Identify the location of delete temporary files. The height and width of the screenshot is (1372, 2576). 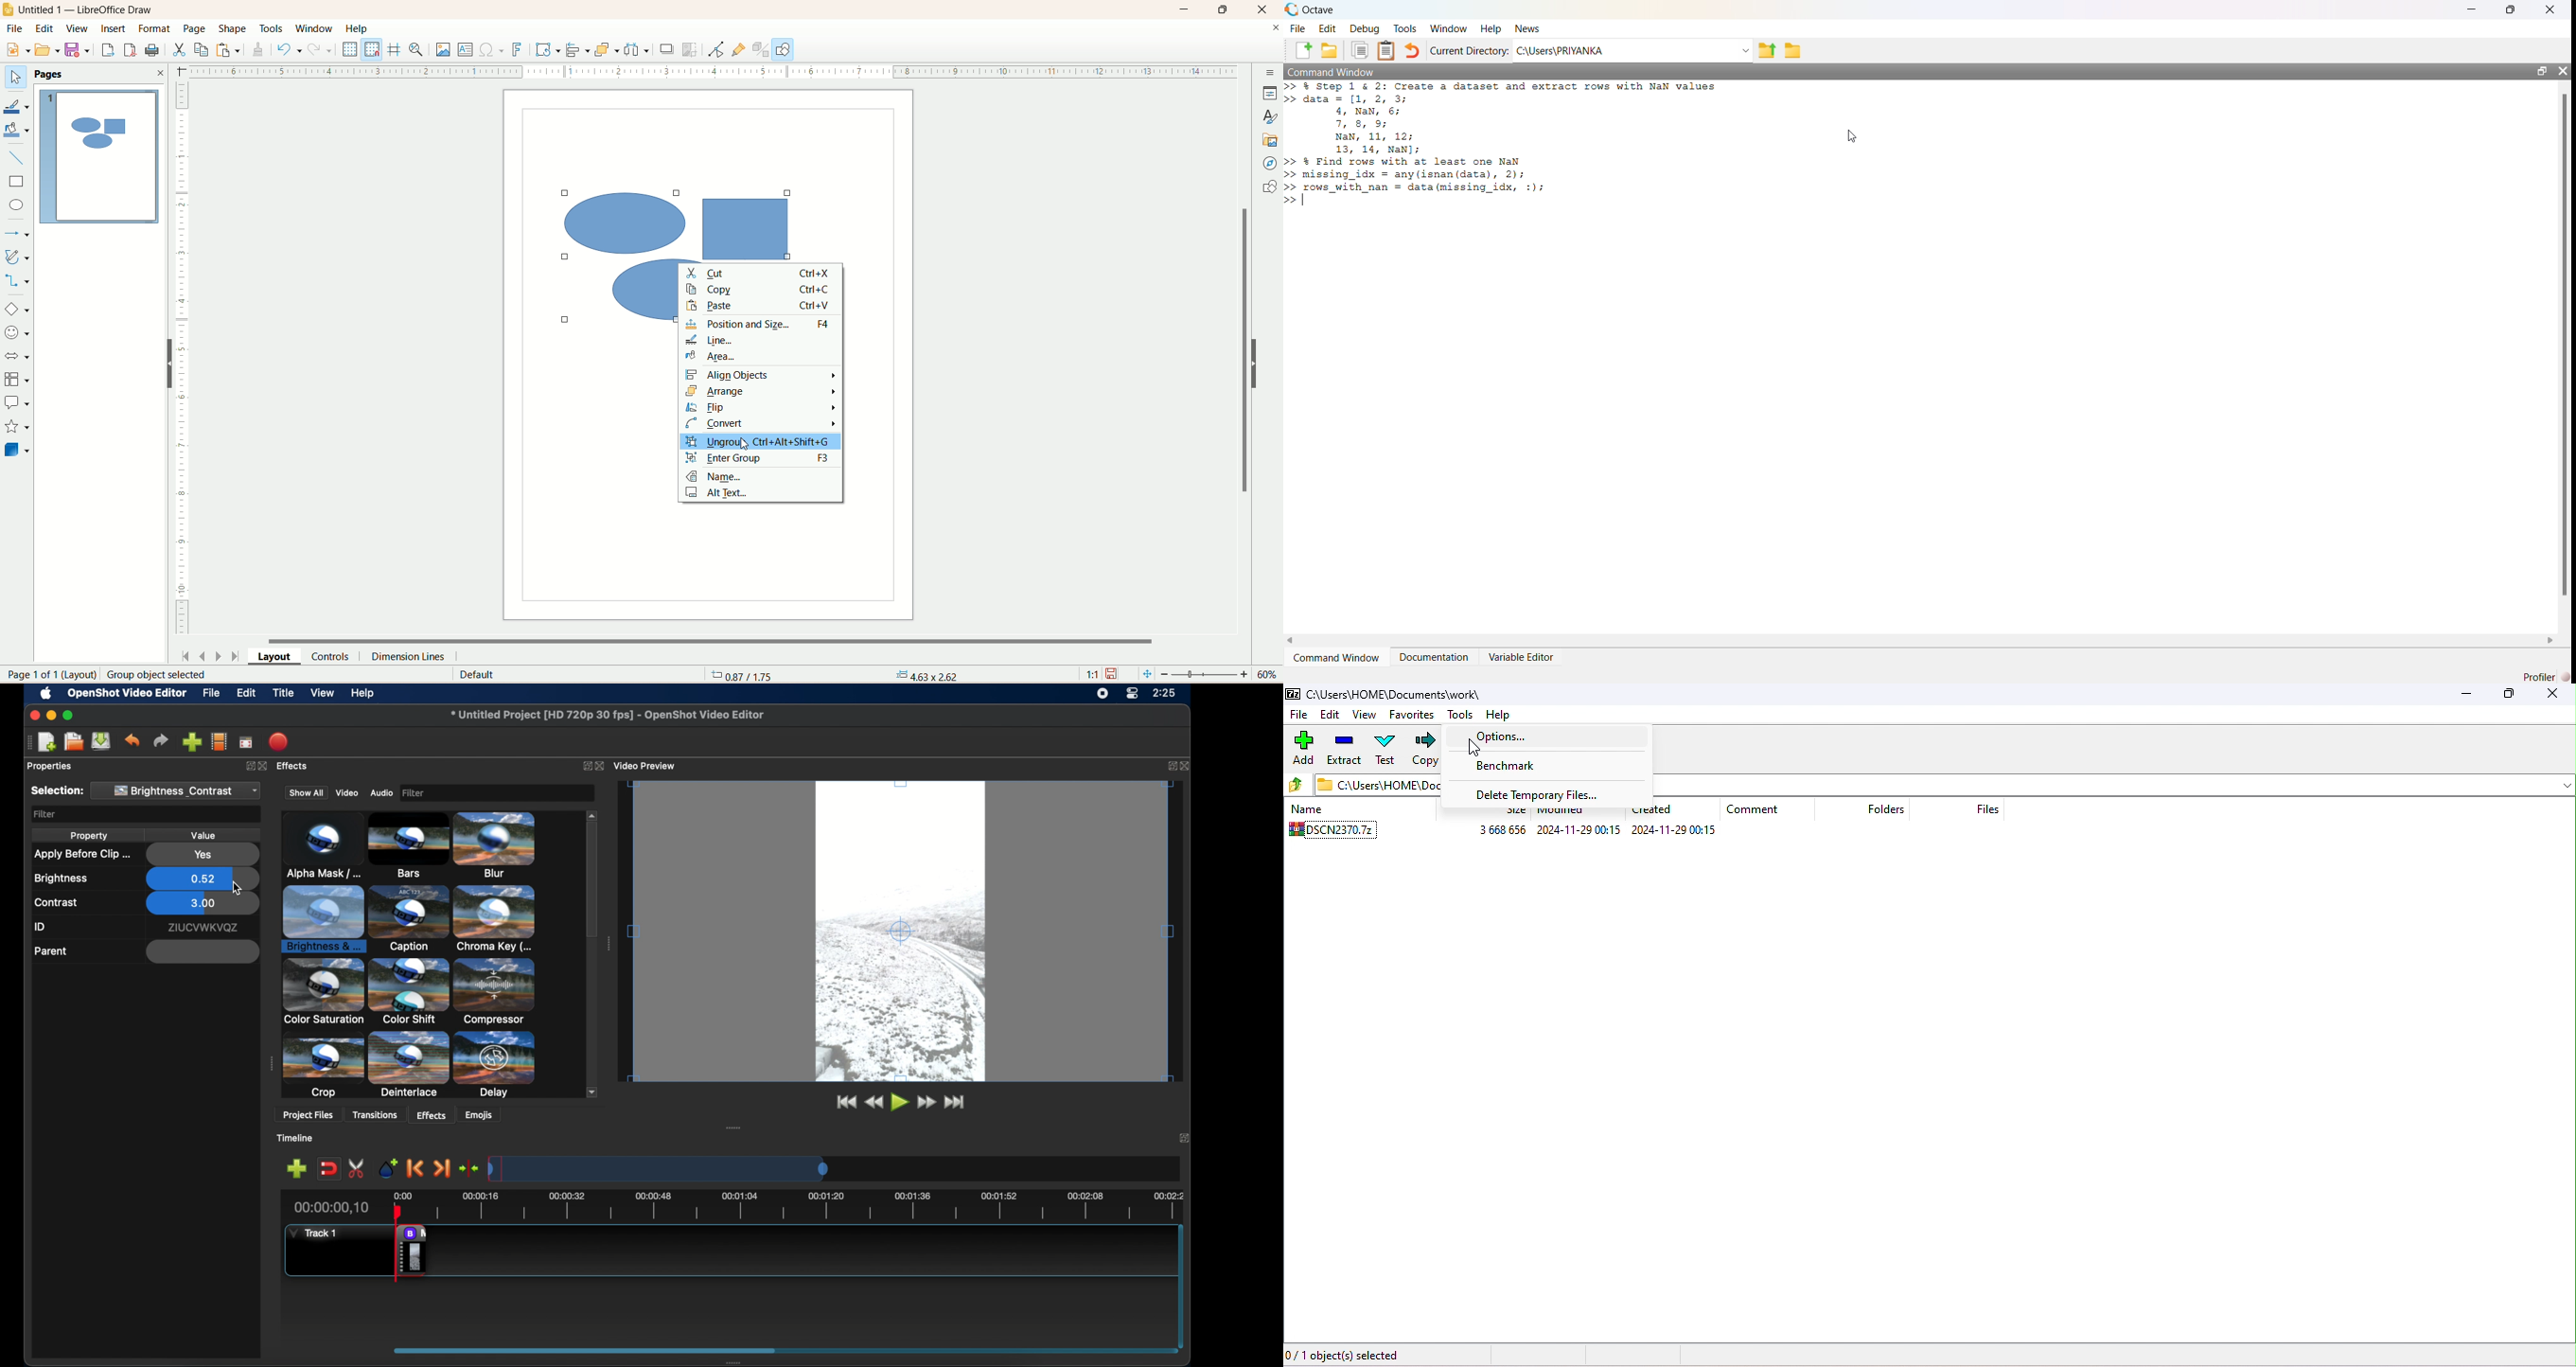
(1535, 793).